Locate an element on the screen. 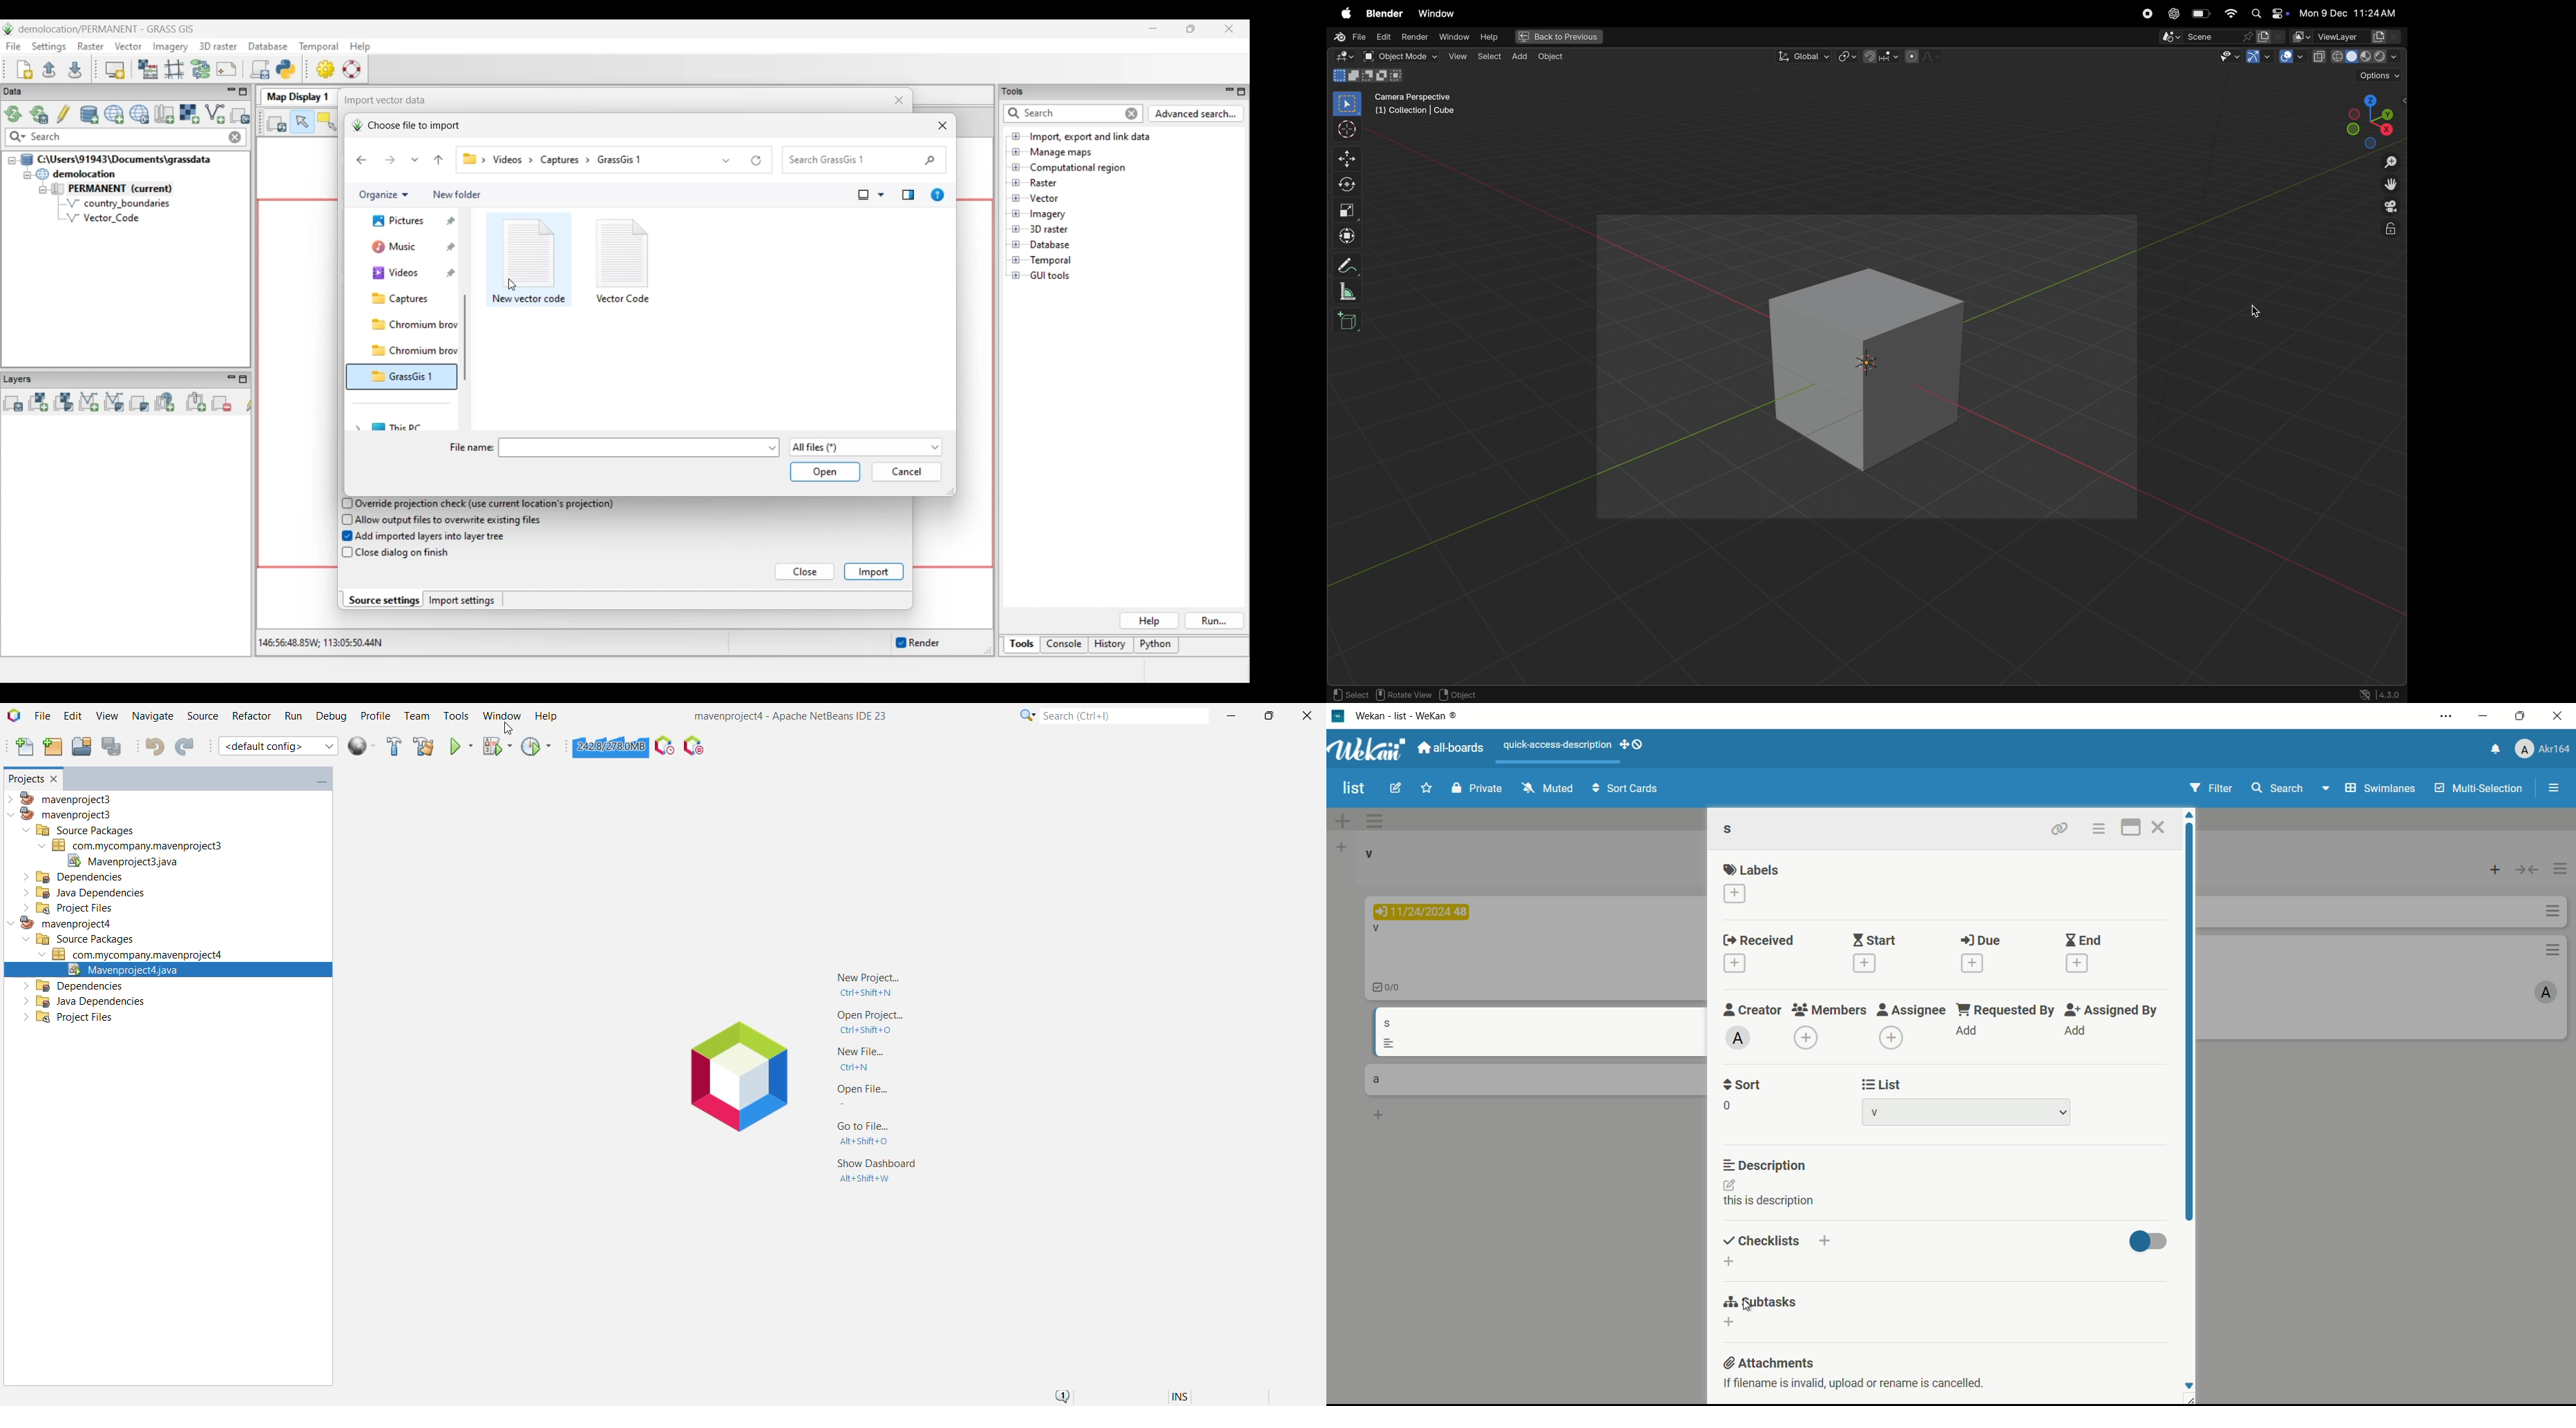 This screenshot has width=2576, height=1428. description is located at coordinates (1765, 1165).